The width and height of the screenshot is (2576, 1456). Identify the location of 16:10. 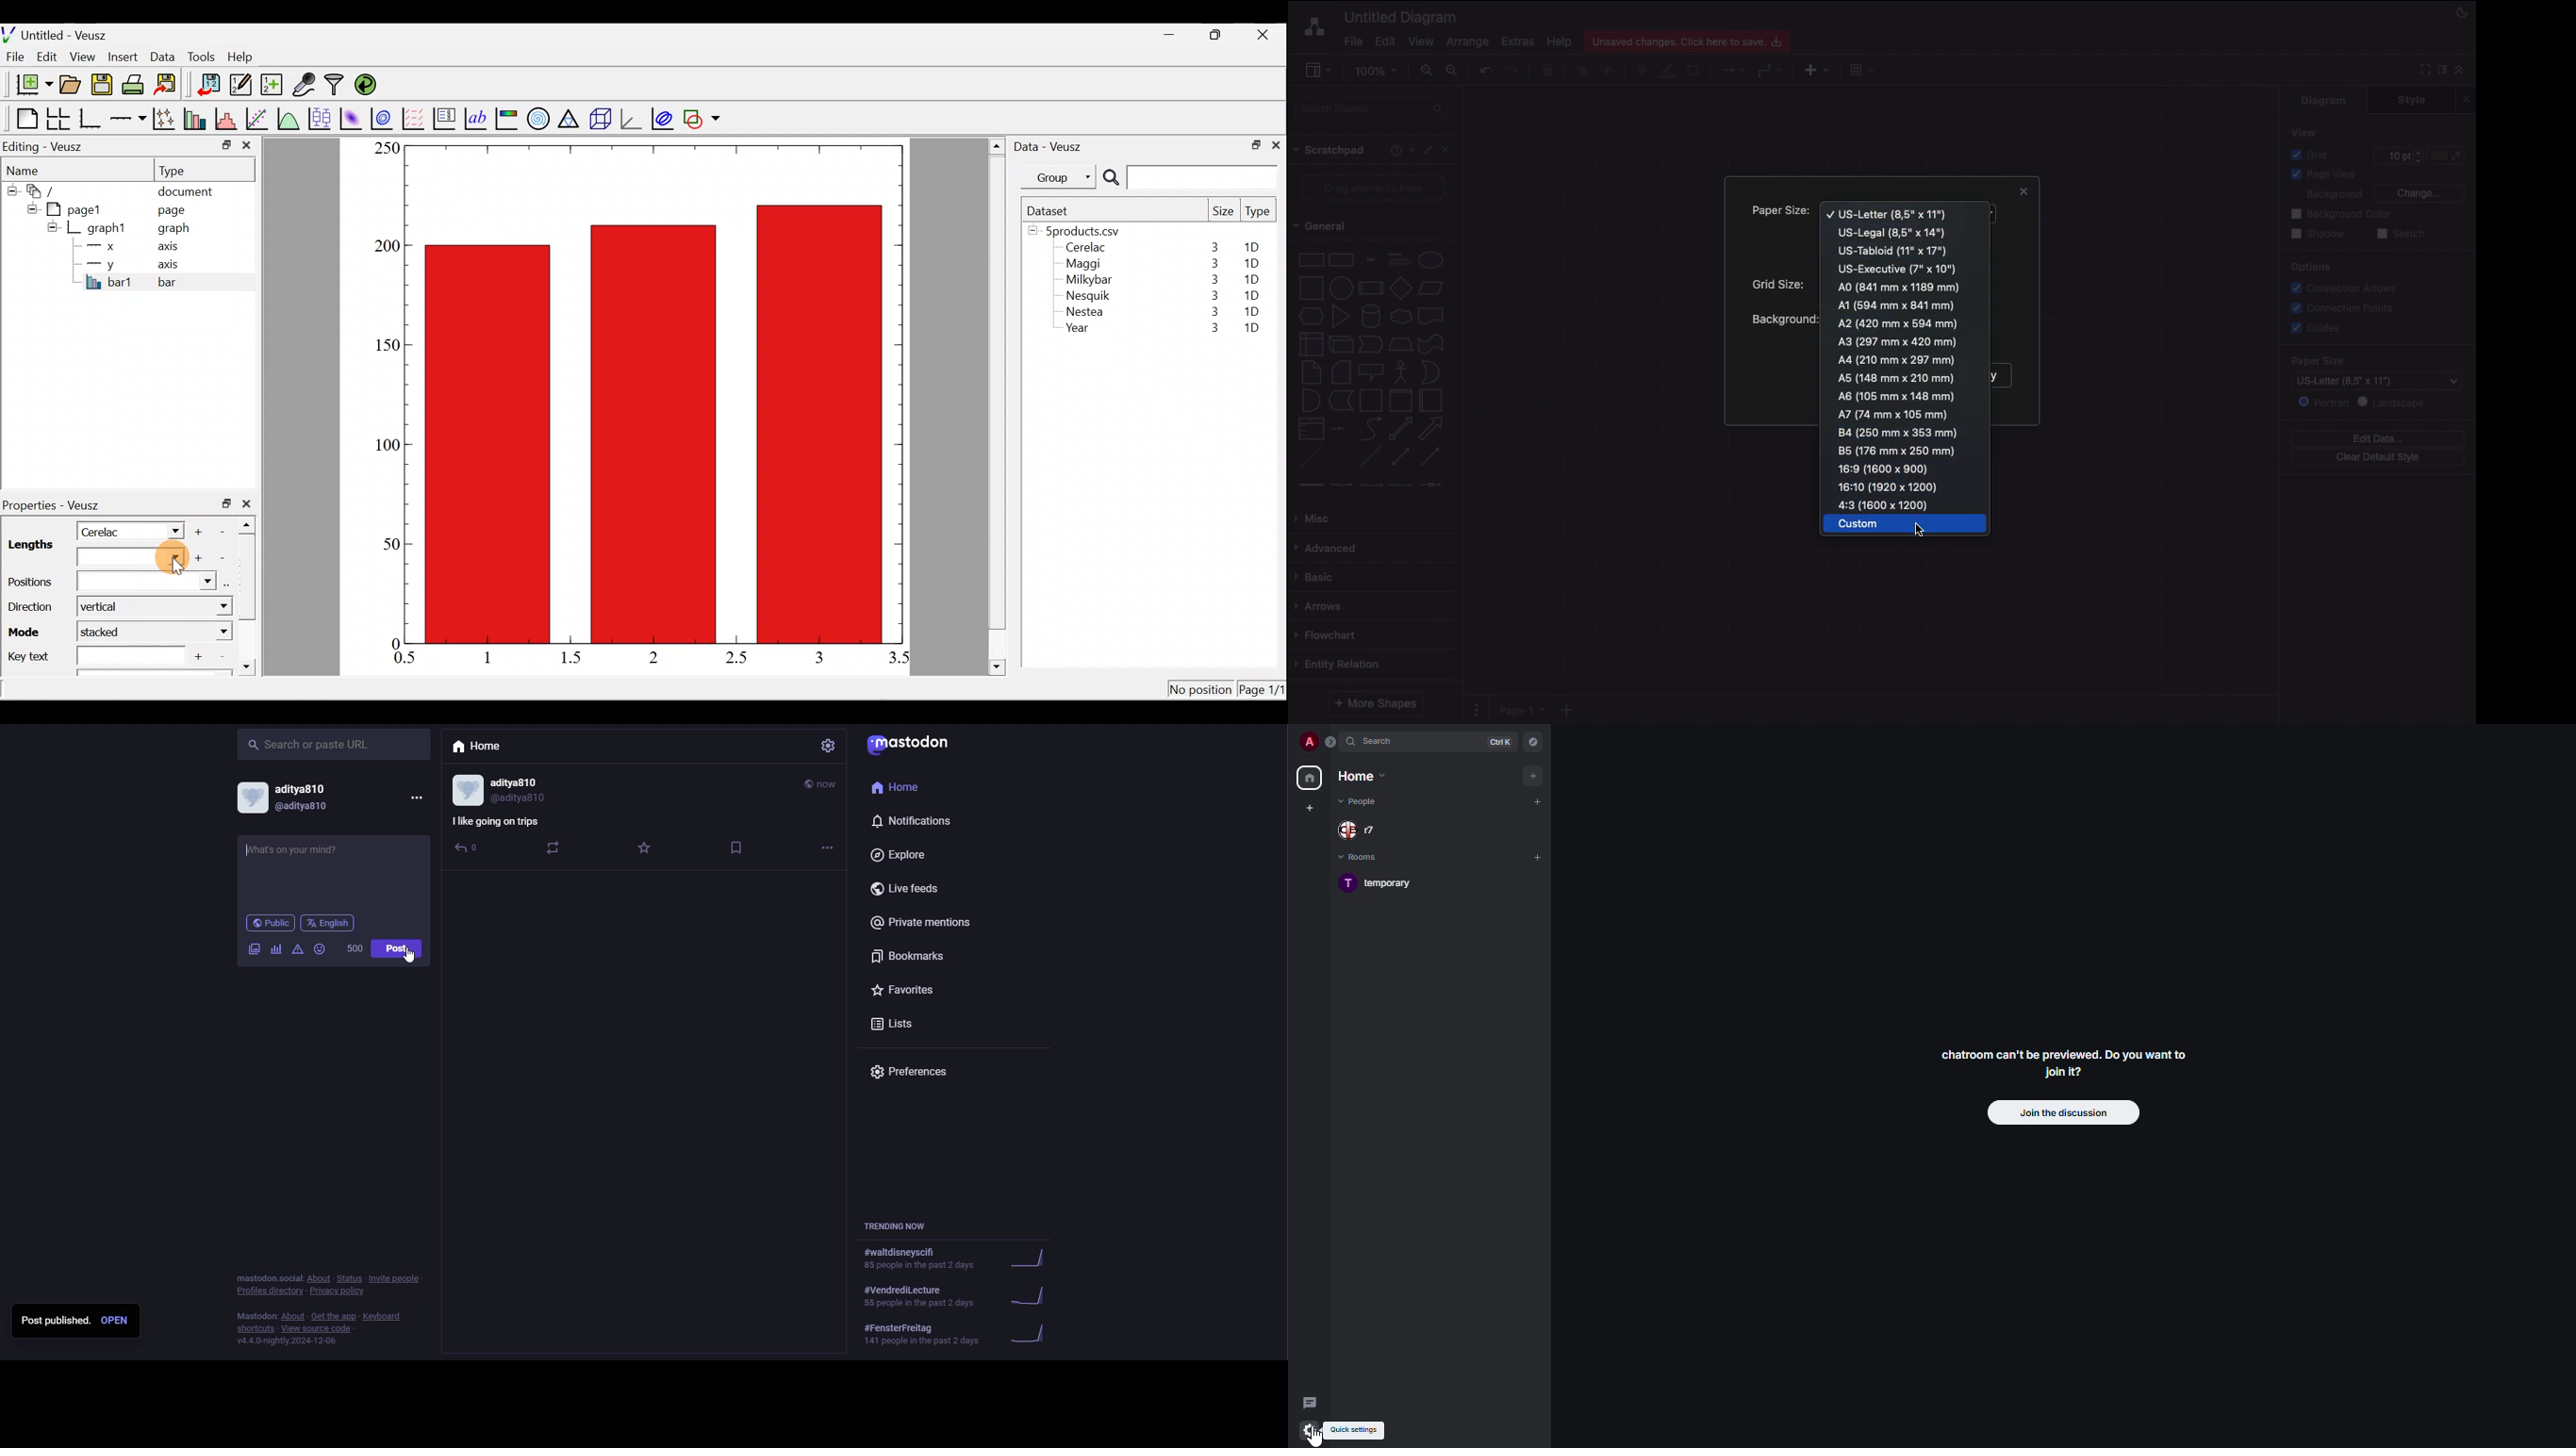
(1890, 486).